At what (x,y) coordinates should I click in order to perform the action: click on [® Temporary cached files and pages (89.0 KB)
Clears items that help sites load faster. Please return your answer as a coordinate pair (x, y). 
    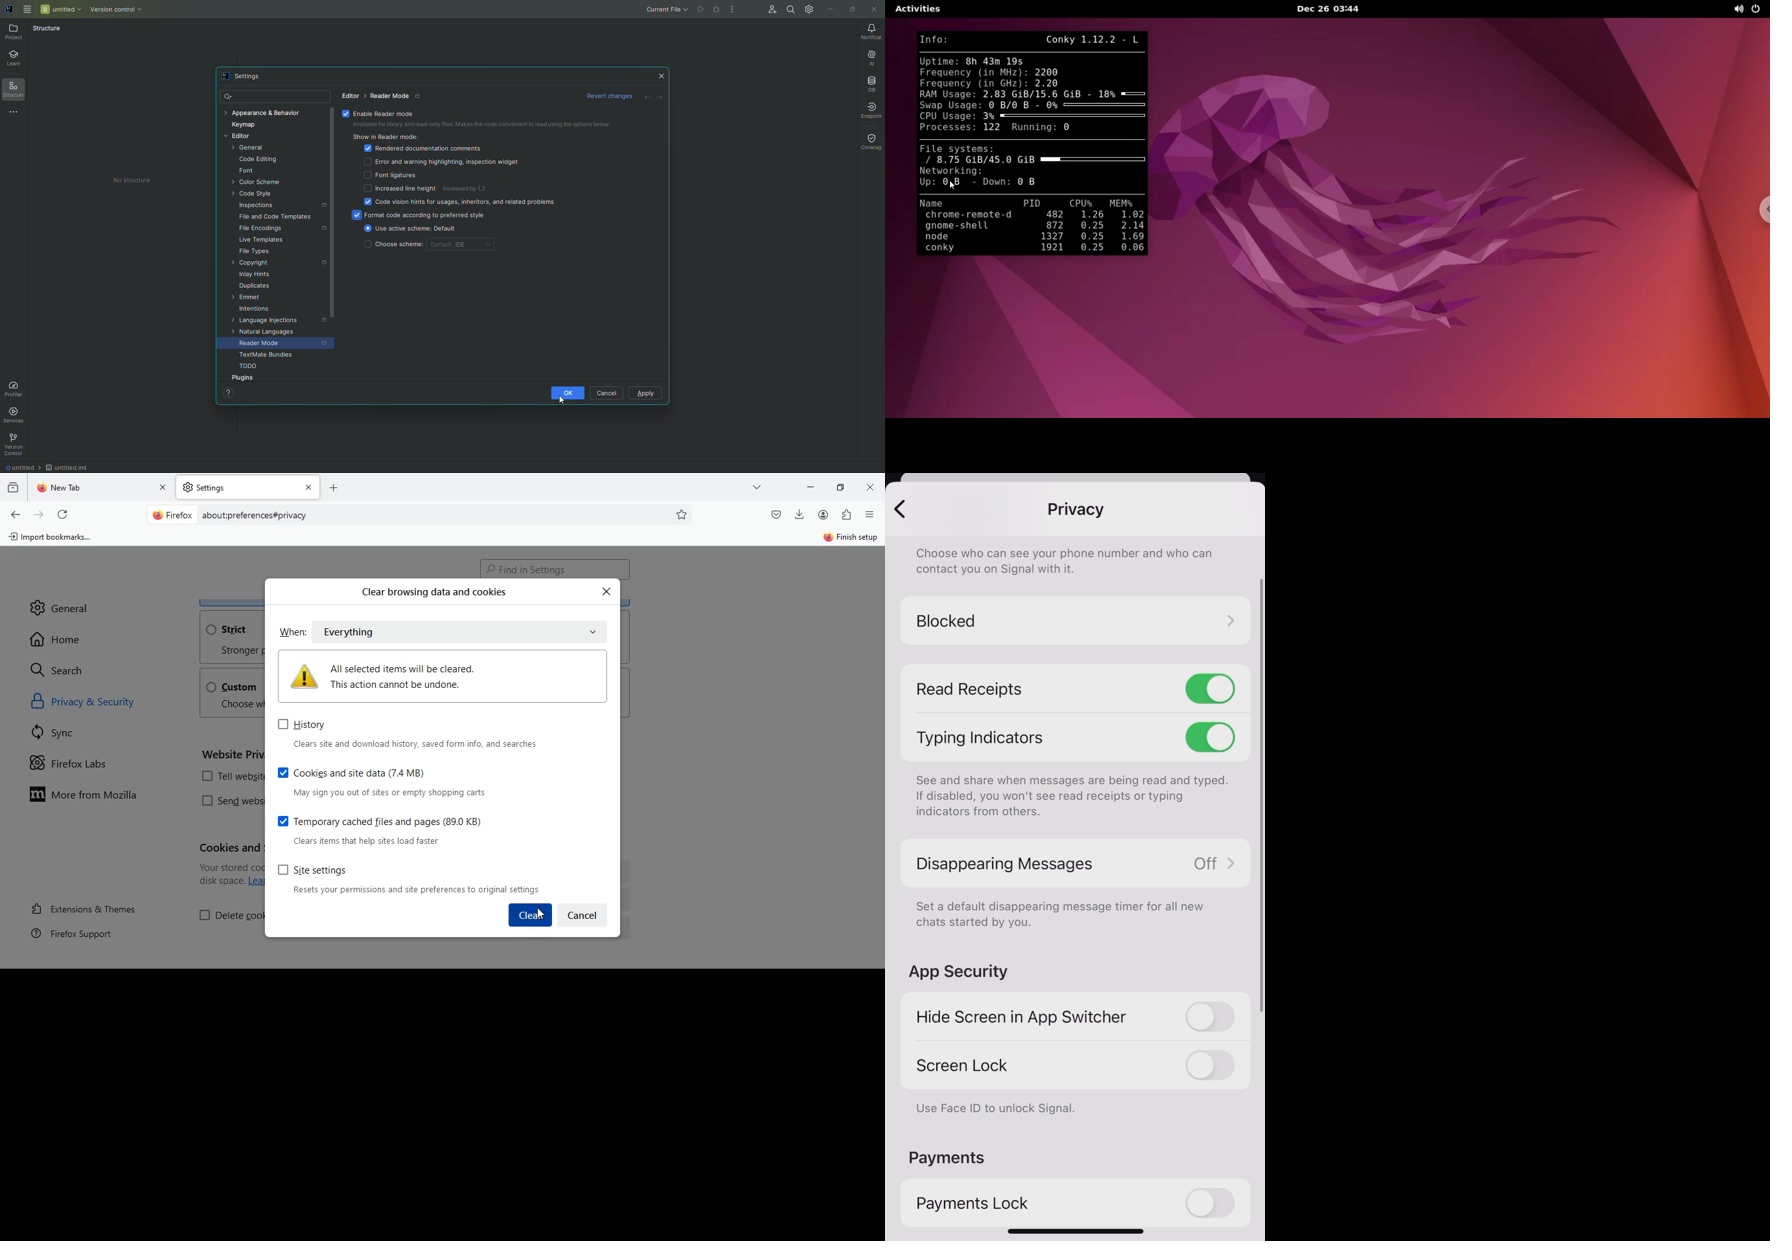
    Looking at the image, I should click on (406, 830).